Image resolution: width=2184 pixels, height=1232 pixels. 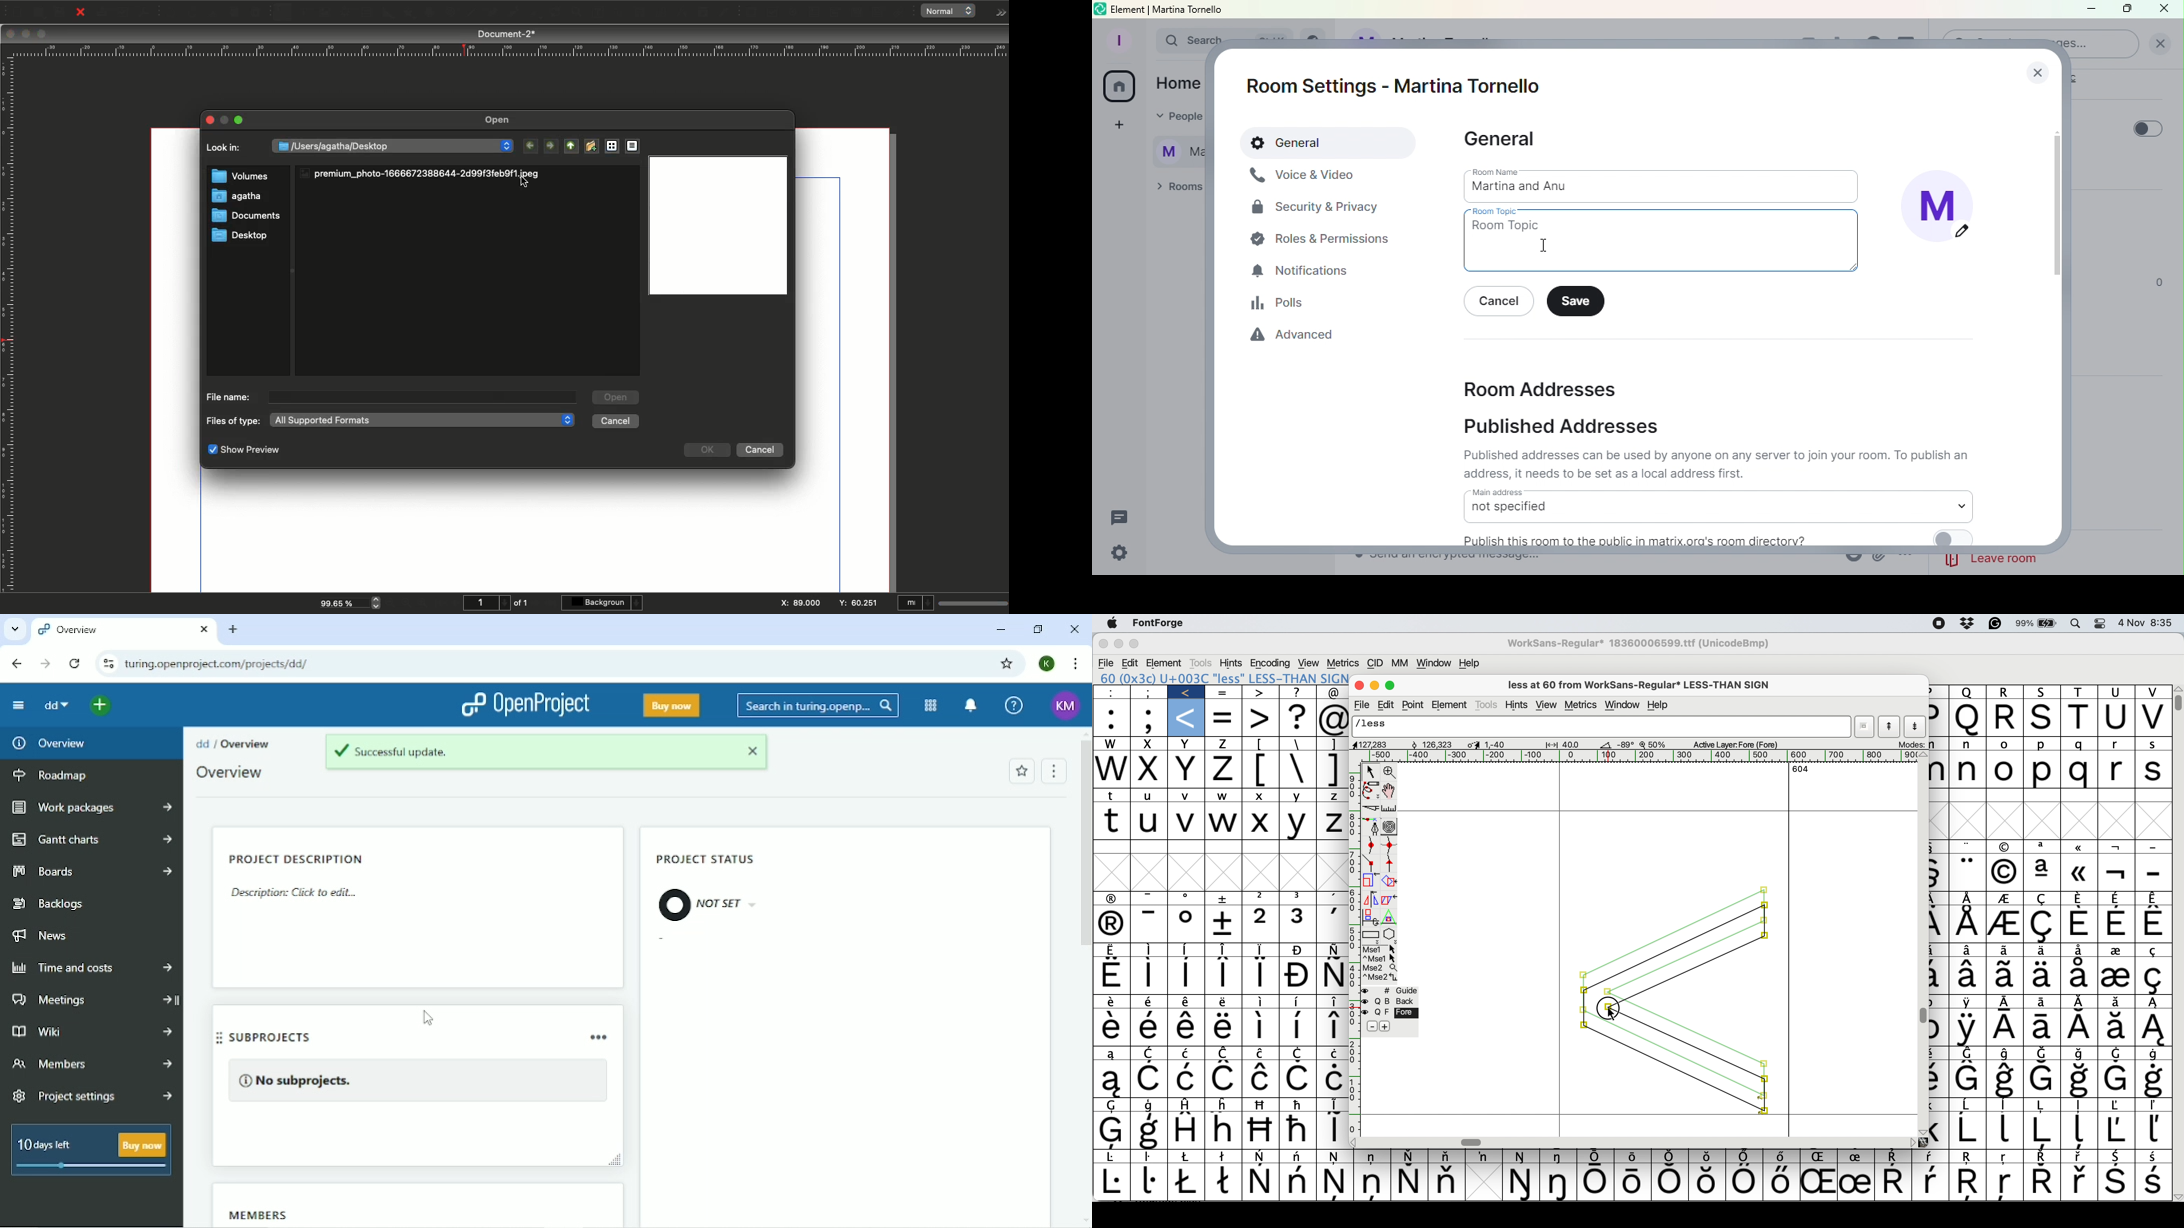 I want to click on Gantt charts, so click(x=93, y=841).